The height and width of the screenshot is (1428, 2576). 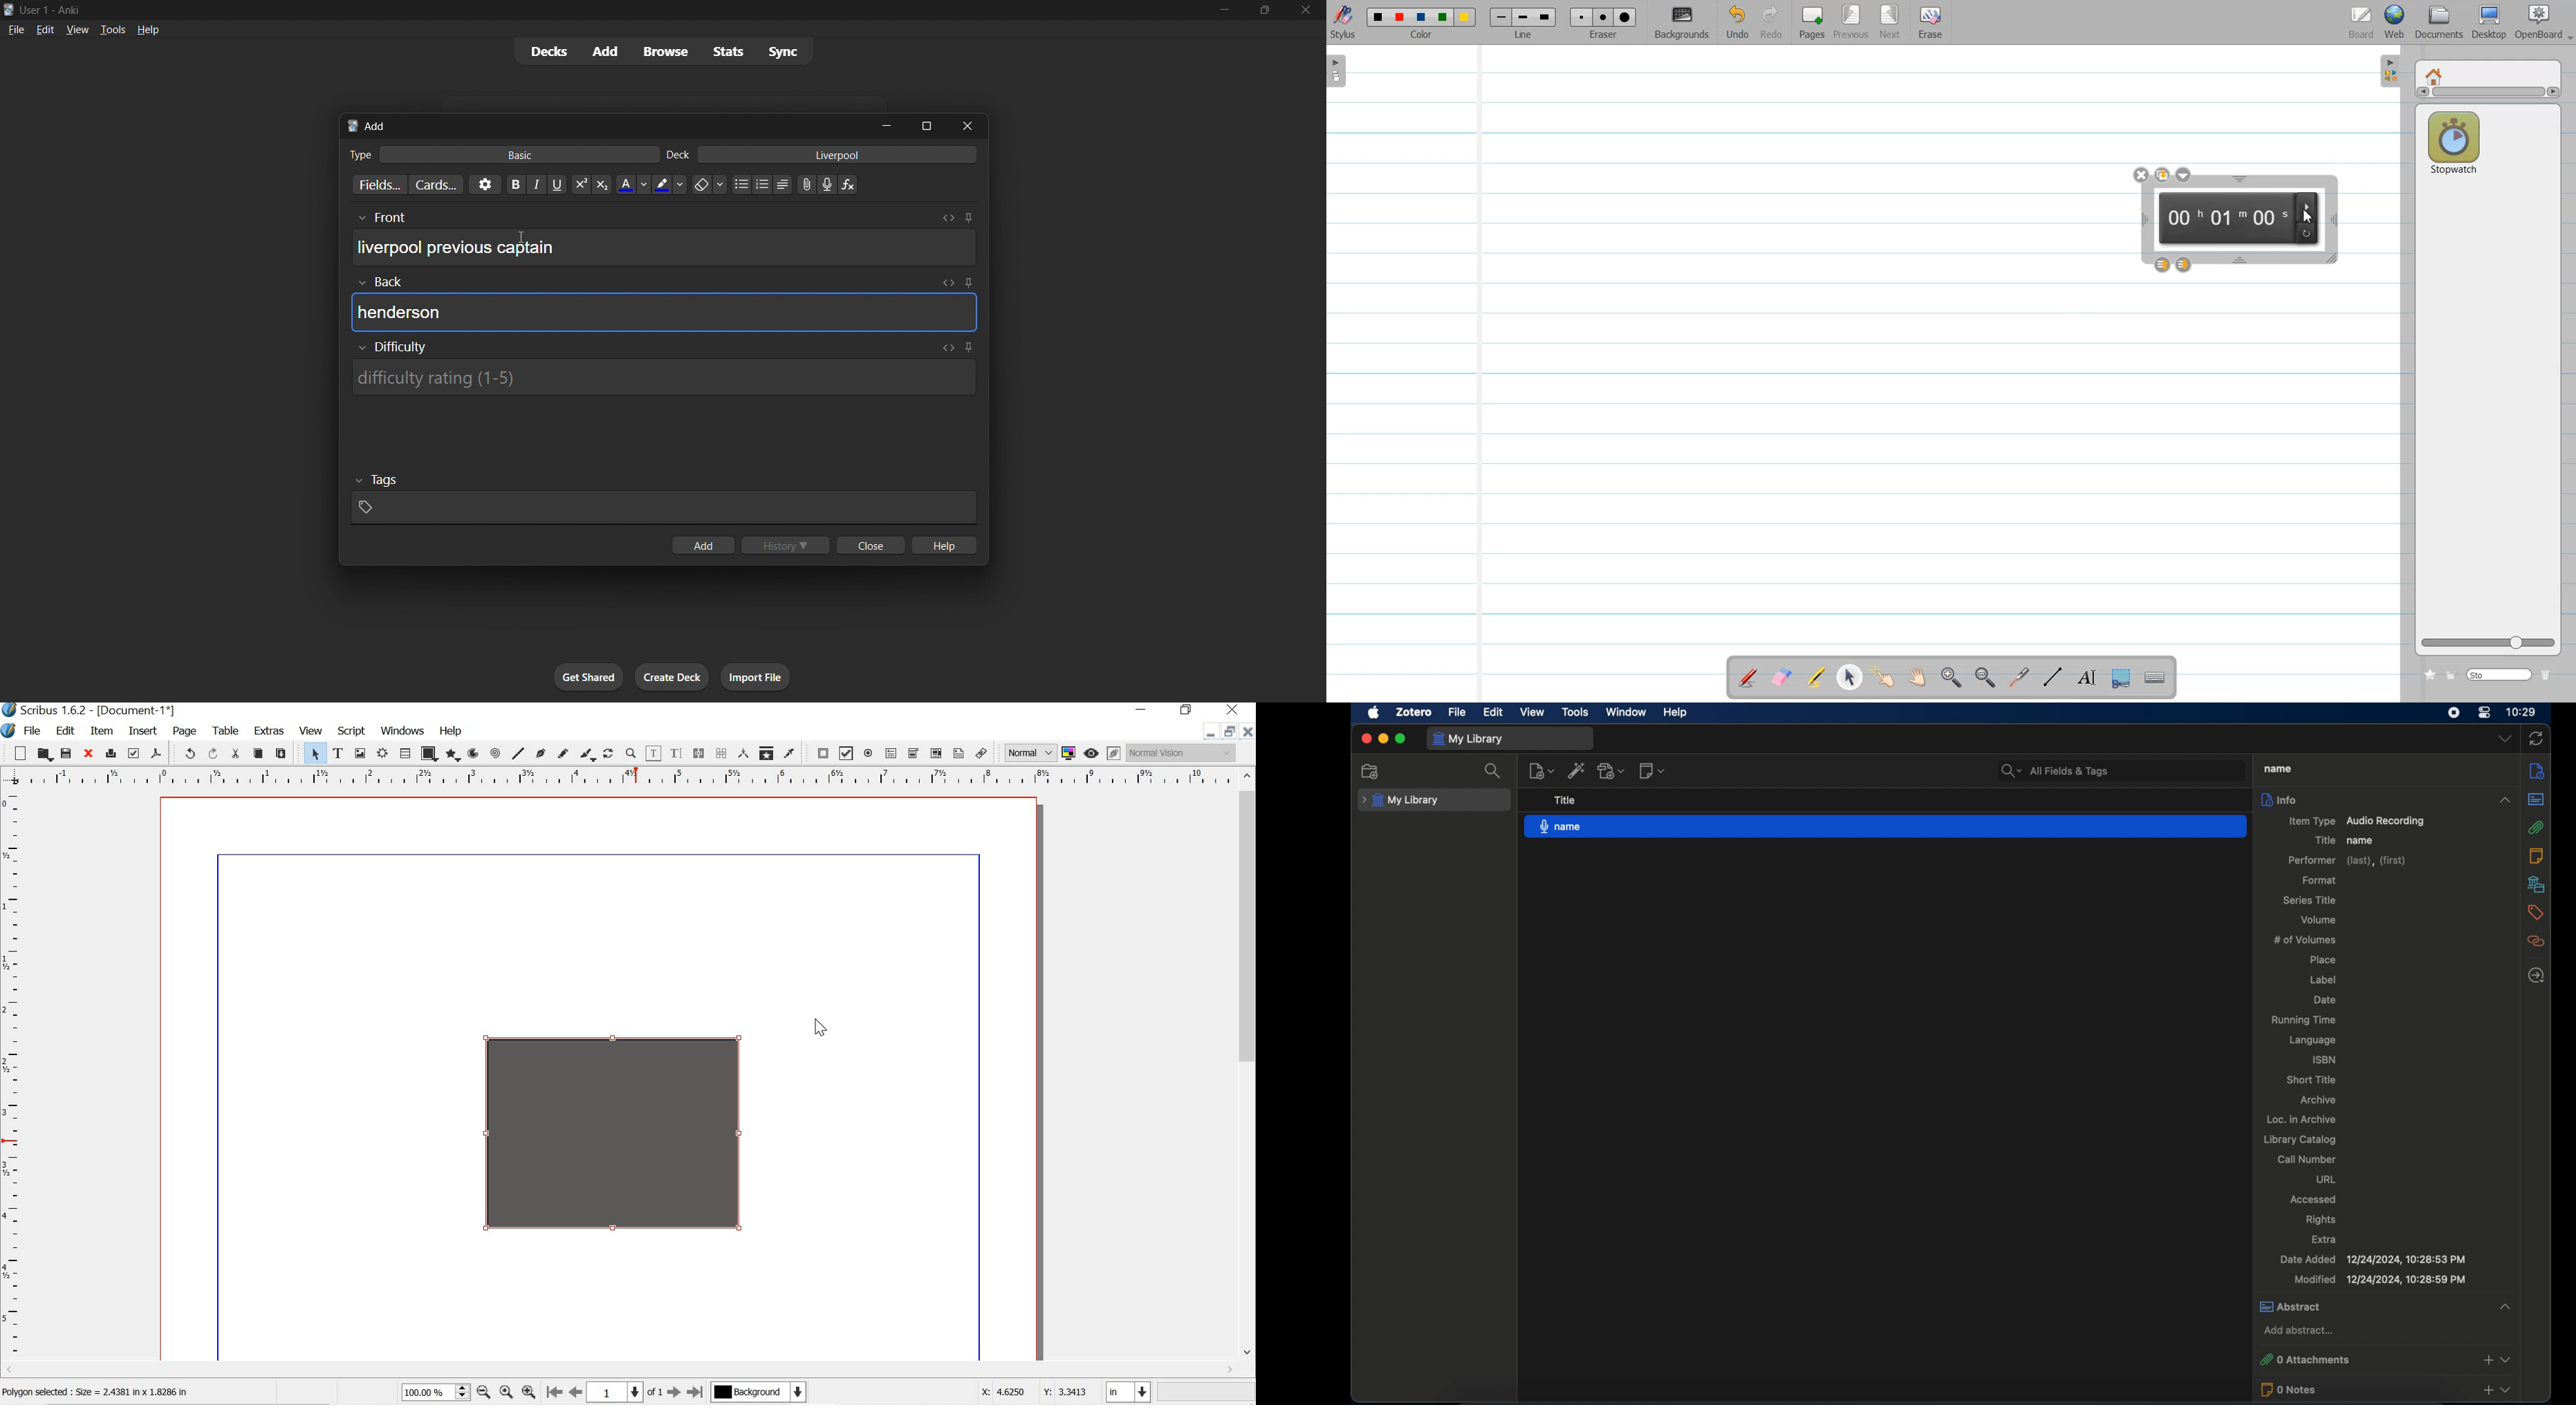 What do you see at coordinates (1365, 739) in the screenshot?
I see `close` at bounding box center [1365, 739].